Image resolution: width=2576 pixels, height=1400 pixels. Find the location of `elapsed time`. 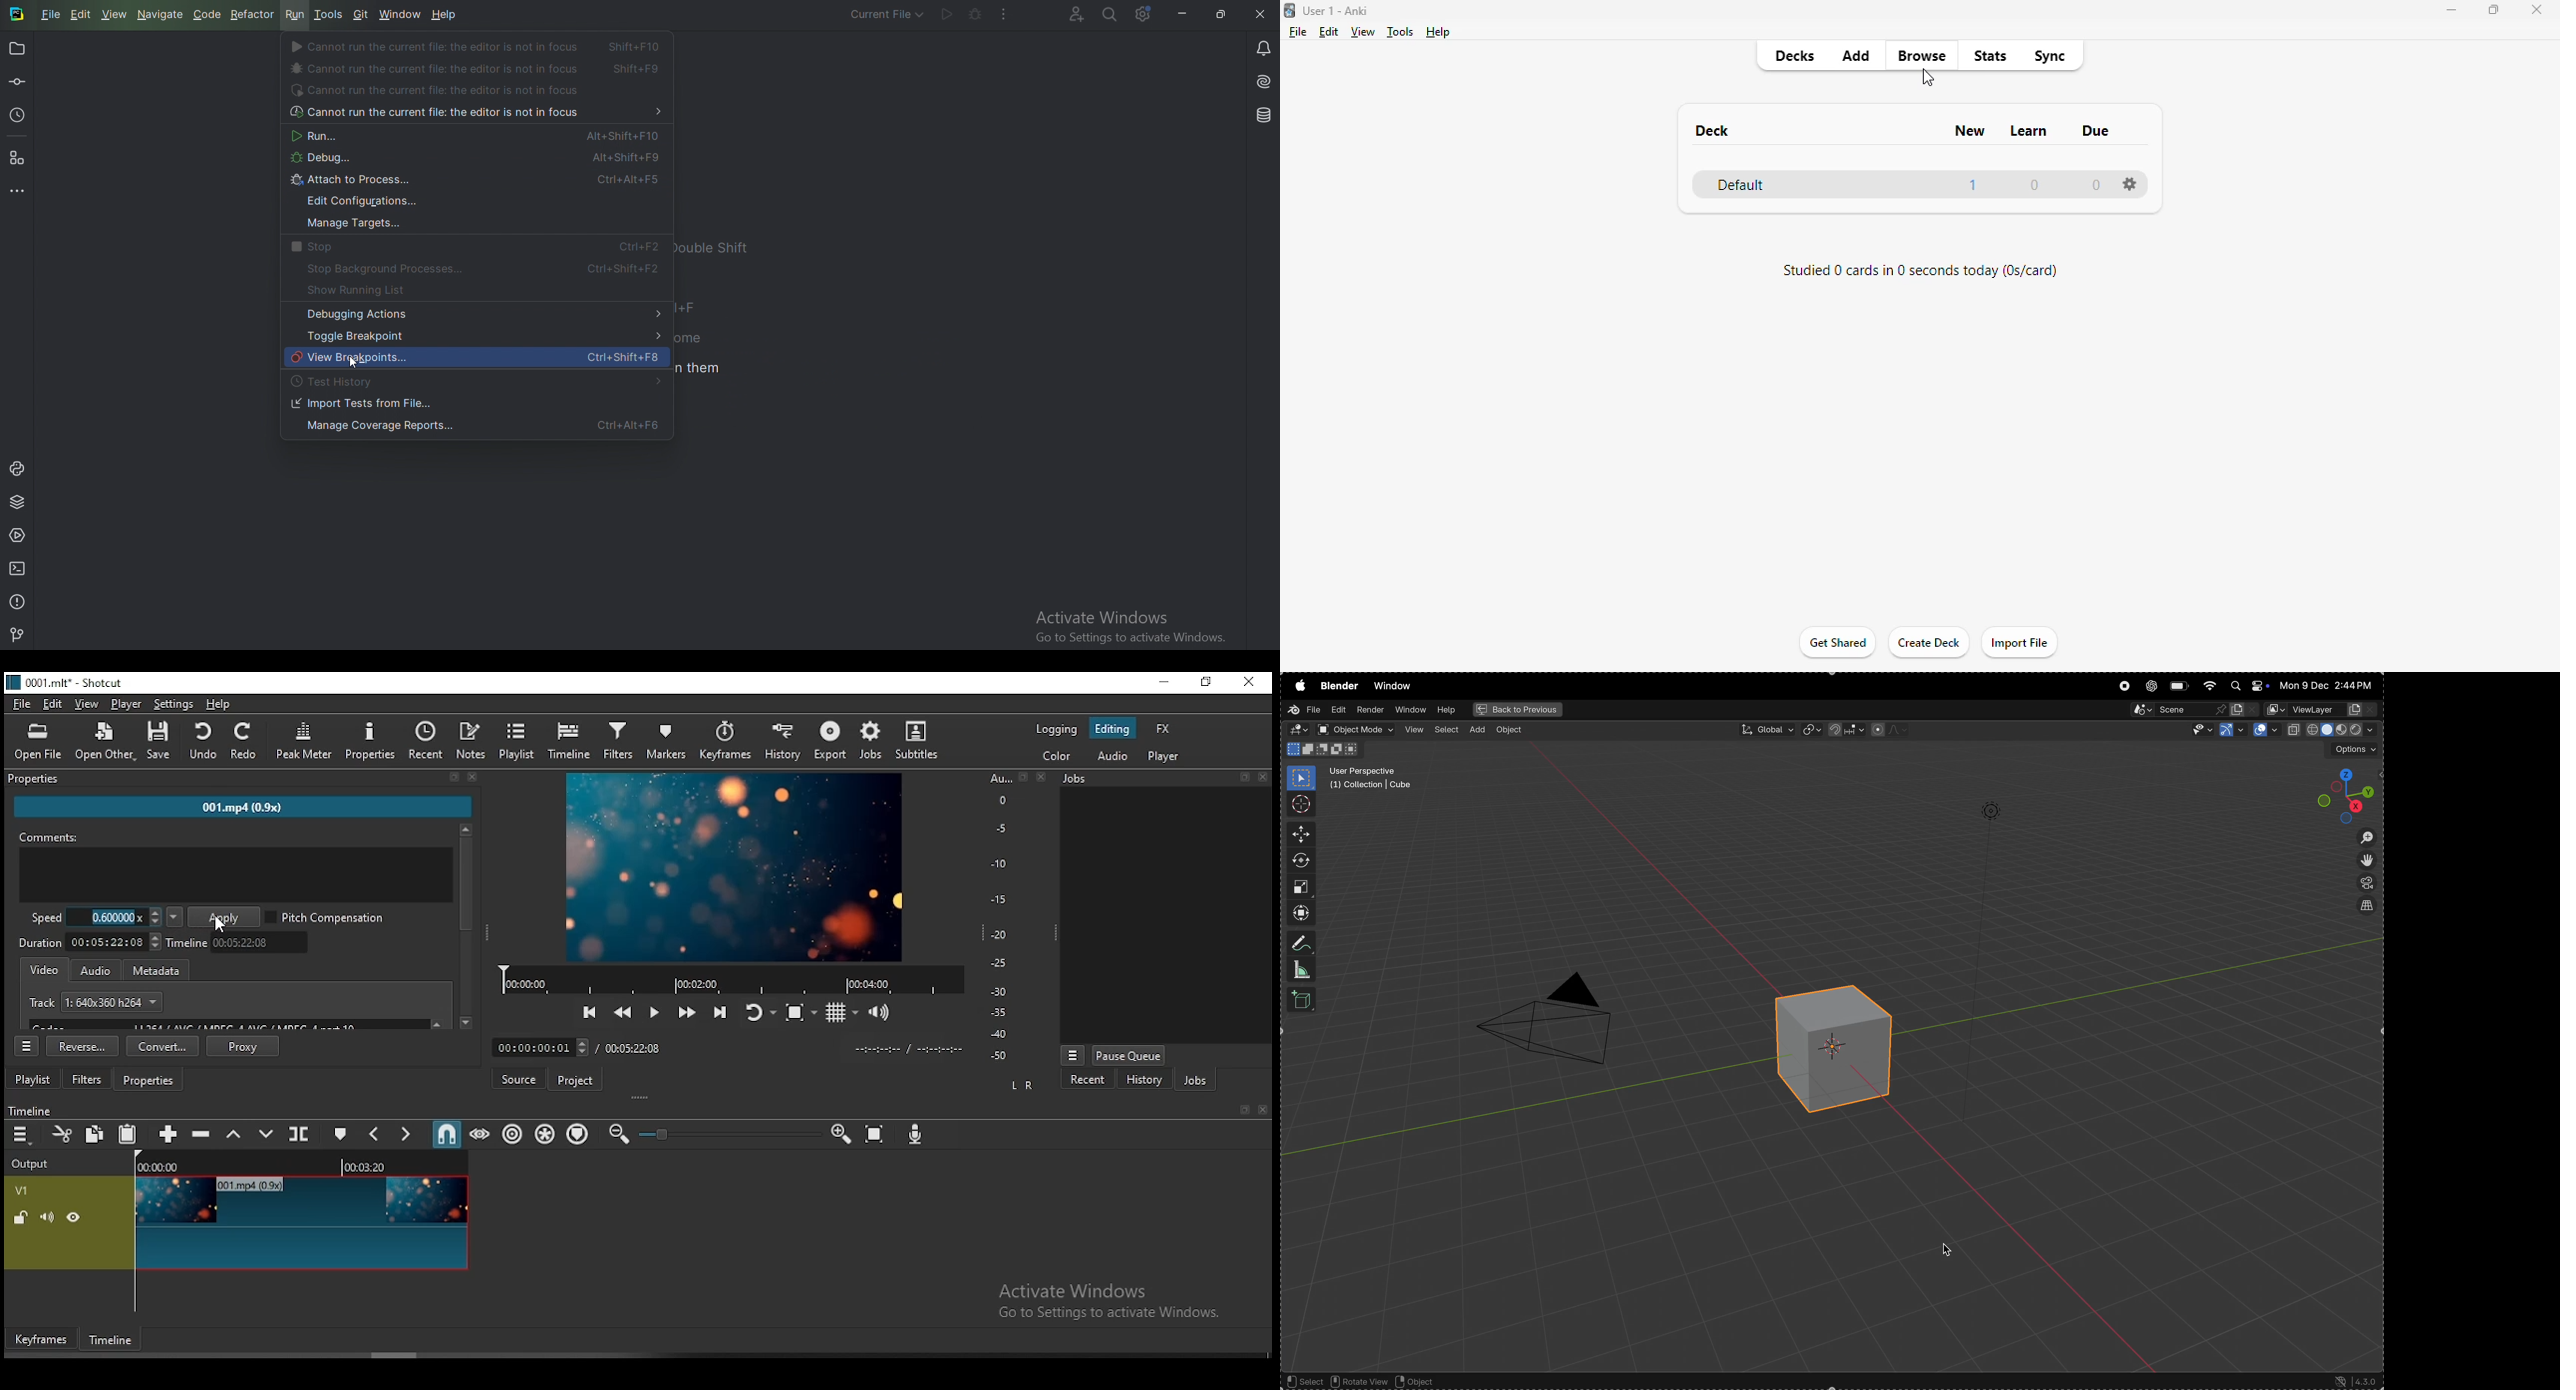

elapsed time is located at coordinates (538, 1046).